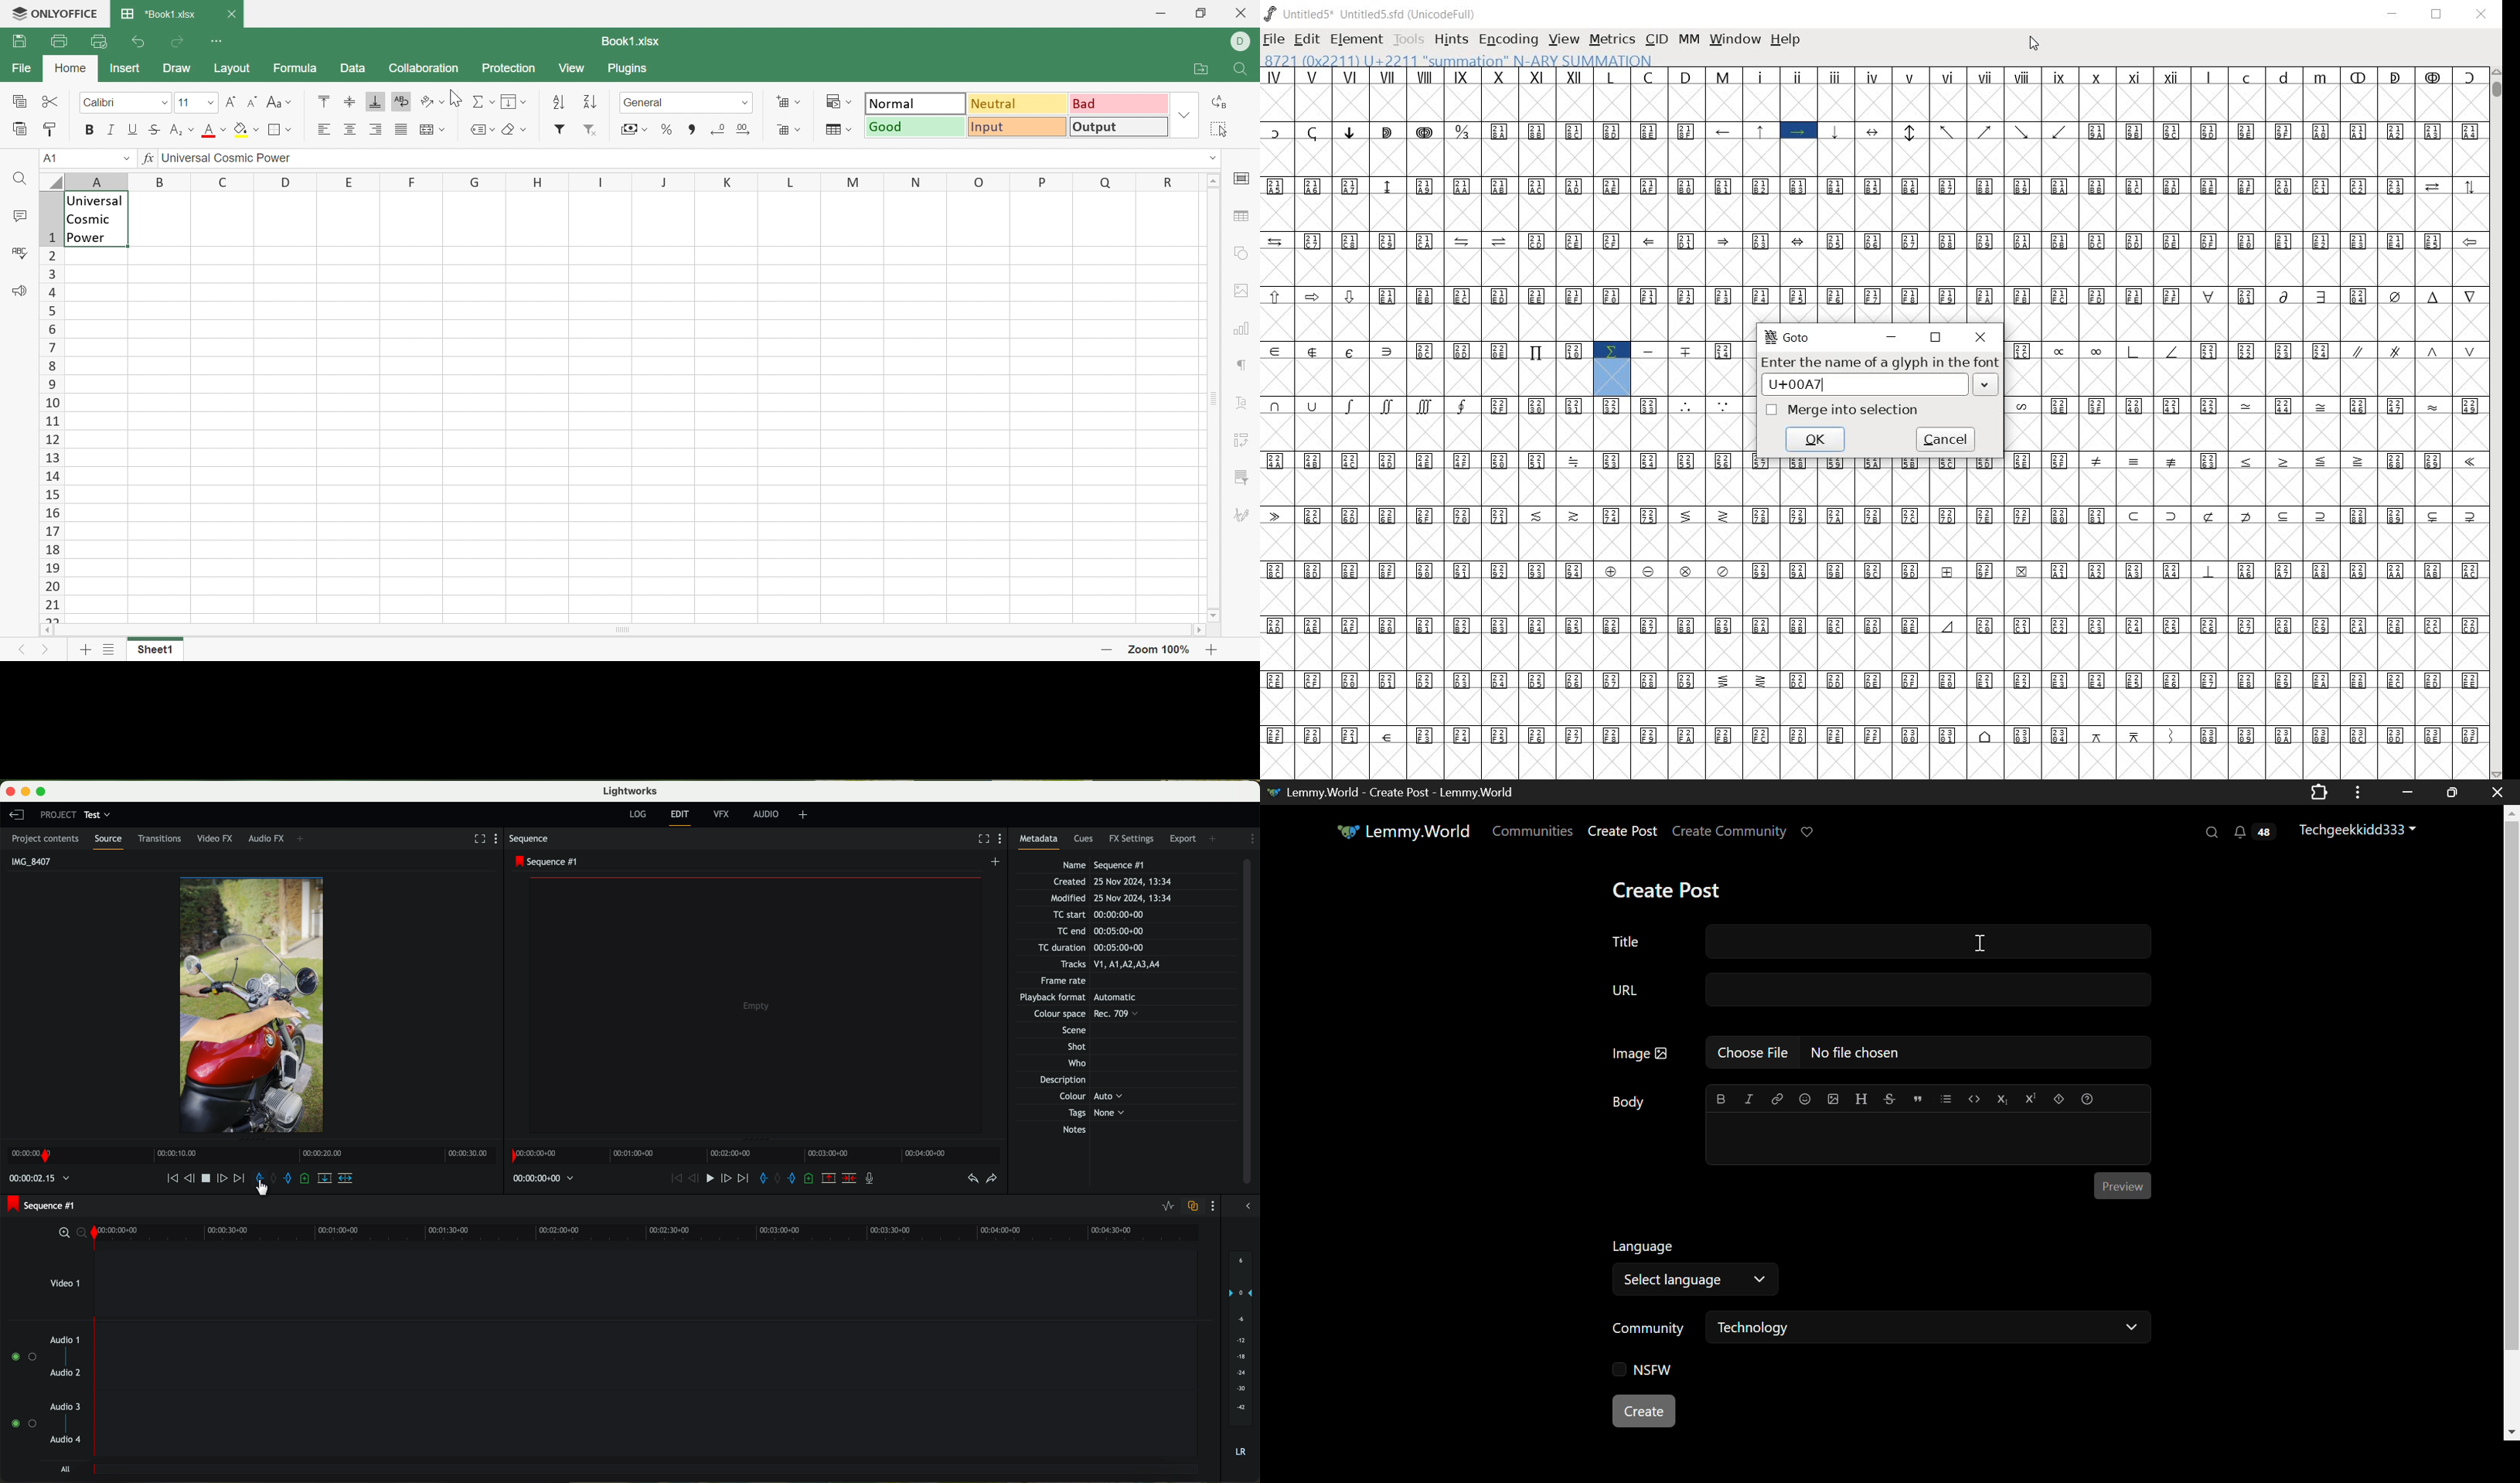  What do you see at coordinates (191, 1177) in the screenshot?
I see `nudge one frame back` at bounding box center [191, 1177].